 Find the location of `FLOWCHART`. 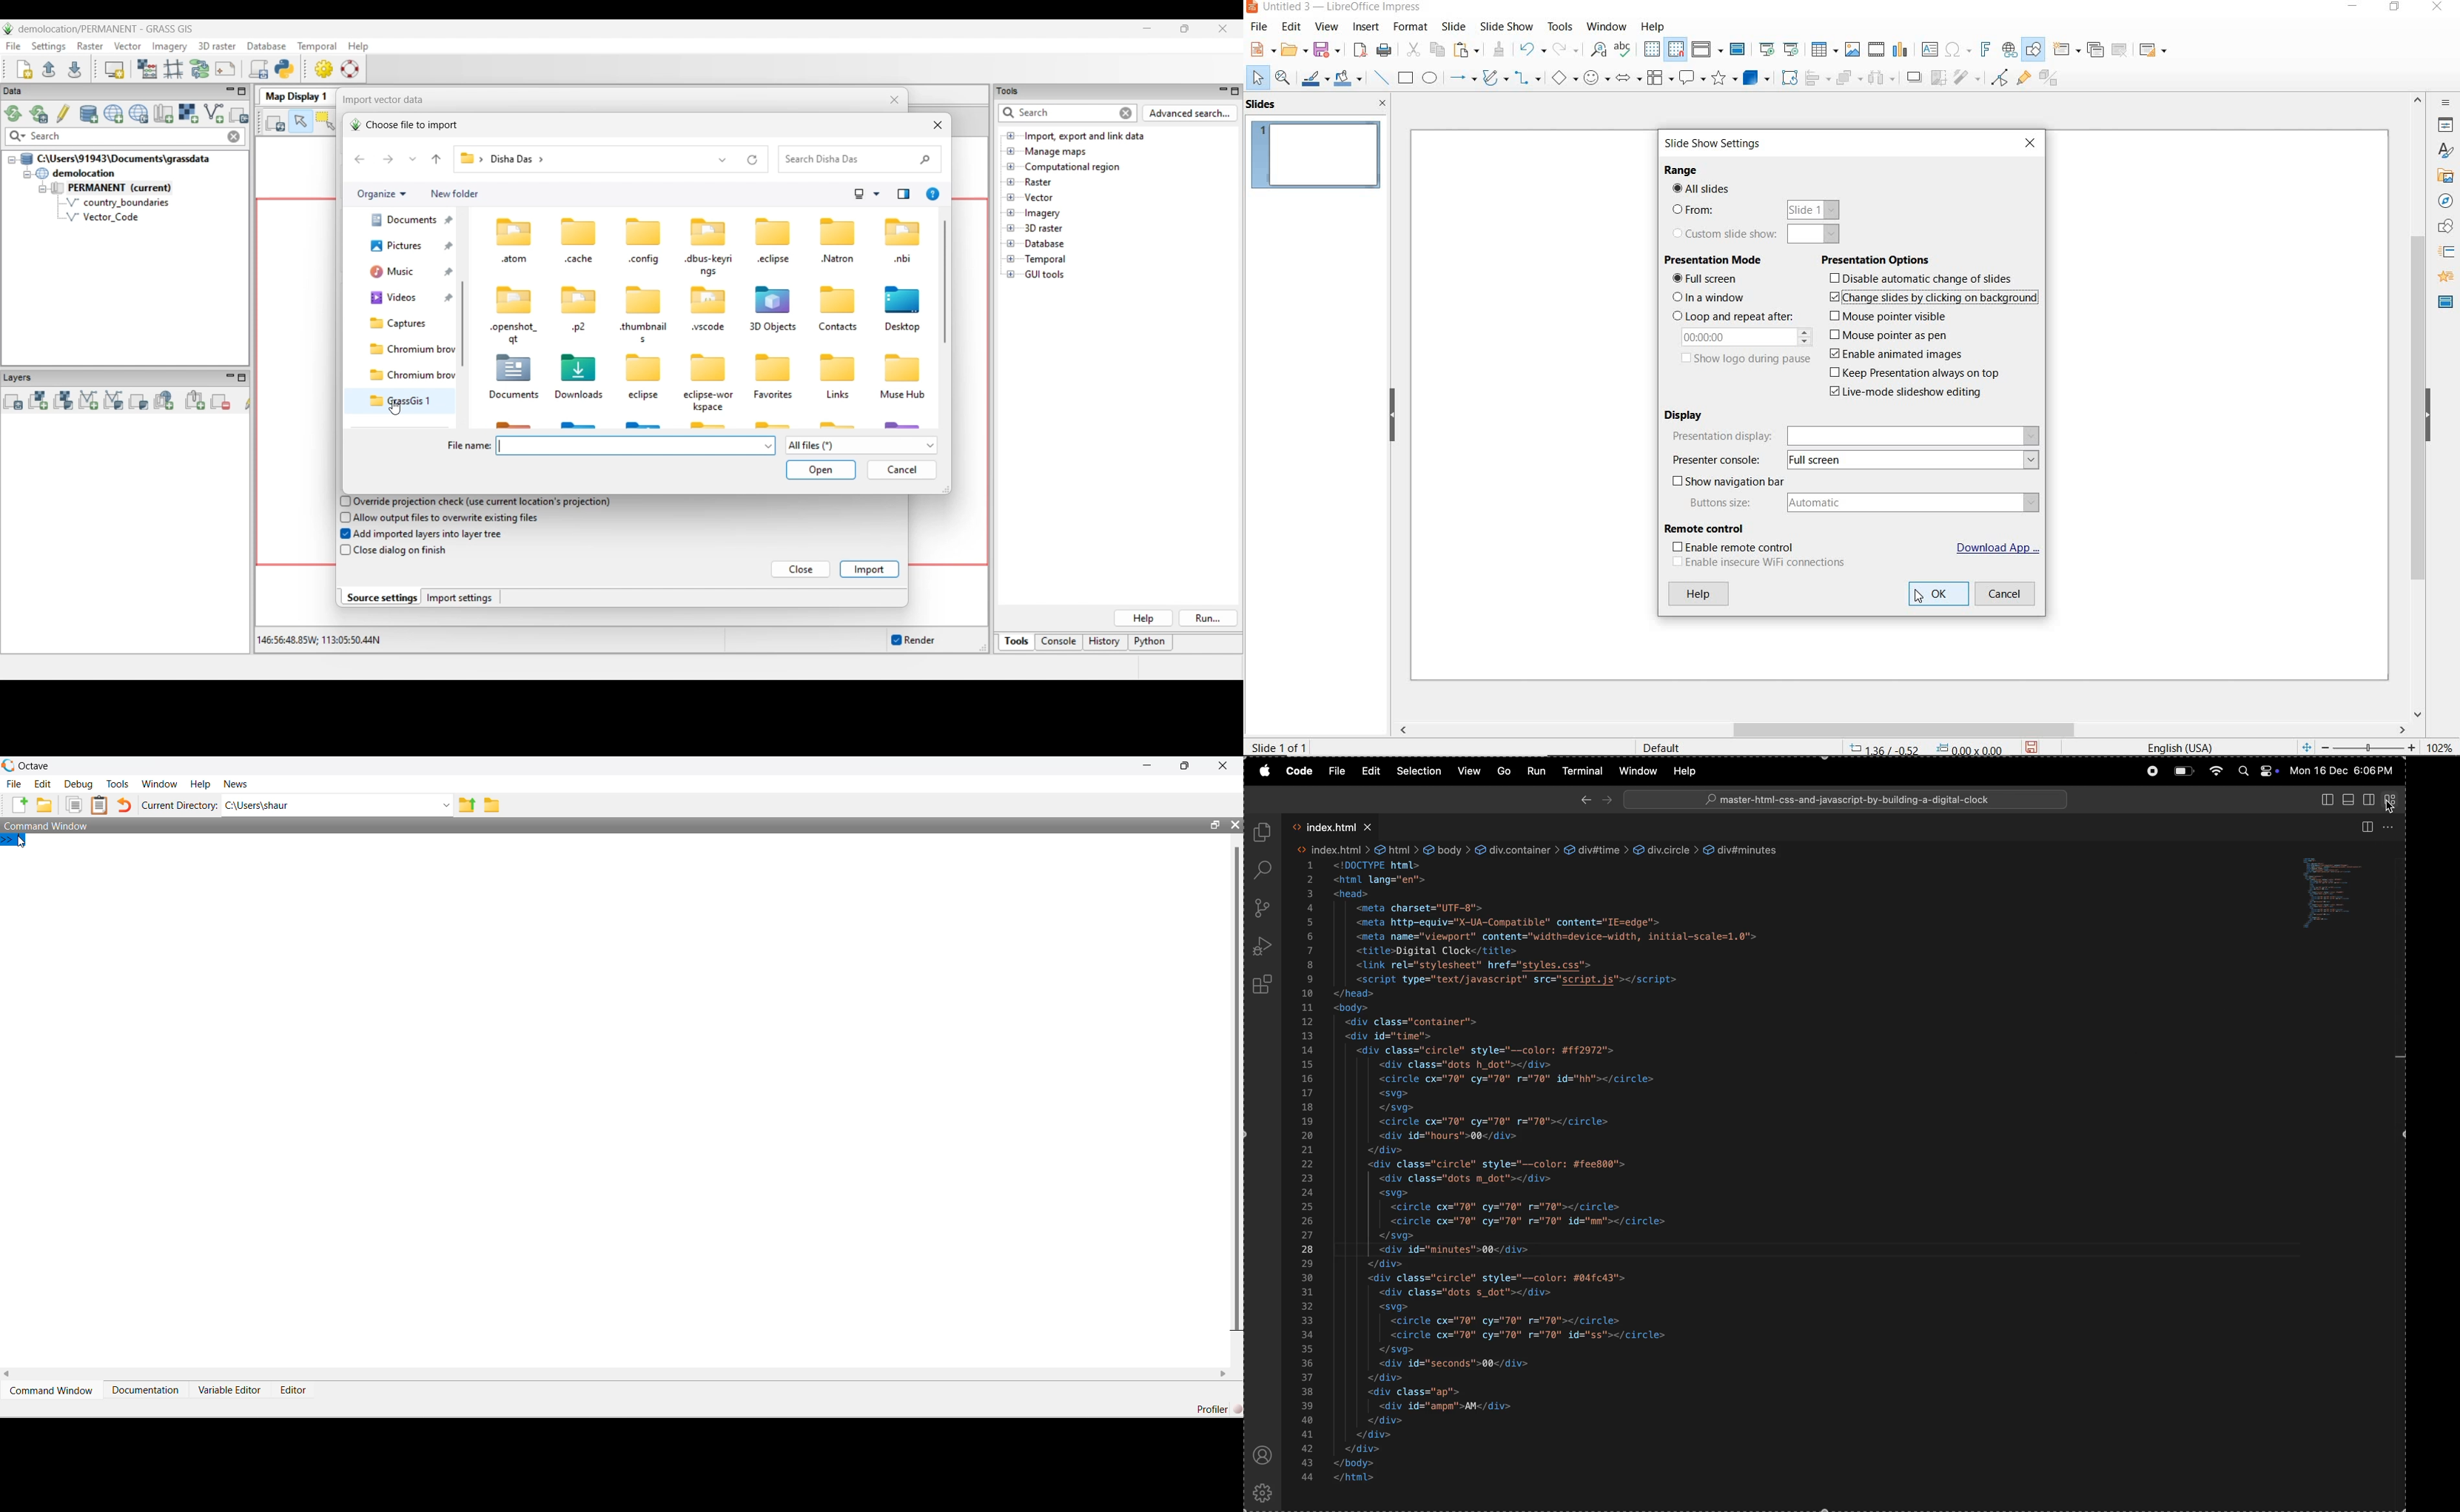

FLOWCHART is located at coordinates (1659, 78).